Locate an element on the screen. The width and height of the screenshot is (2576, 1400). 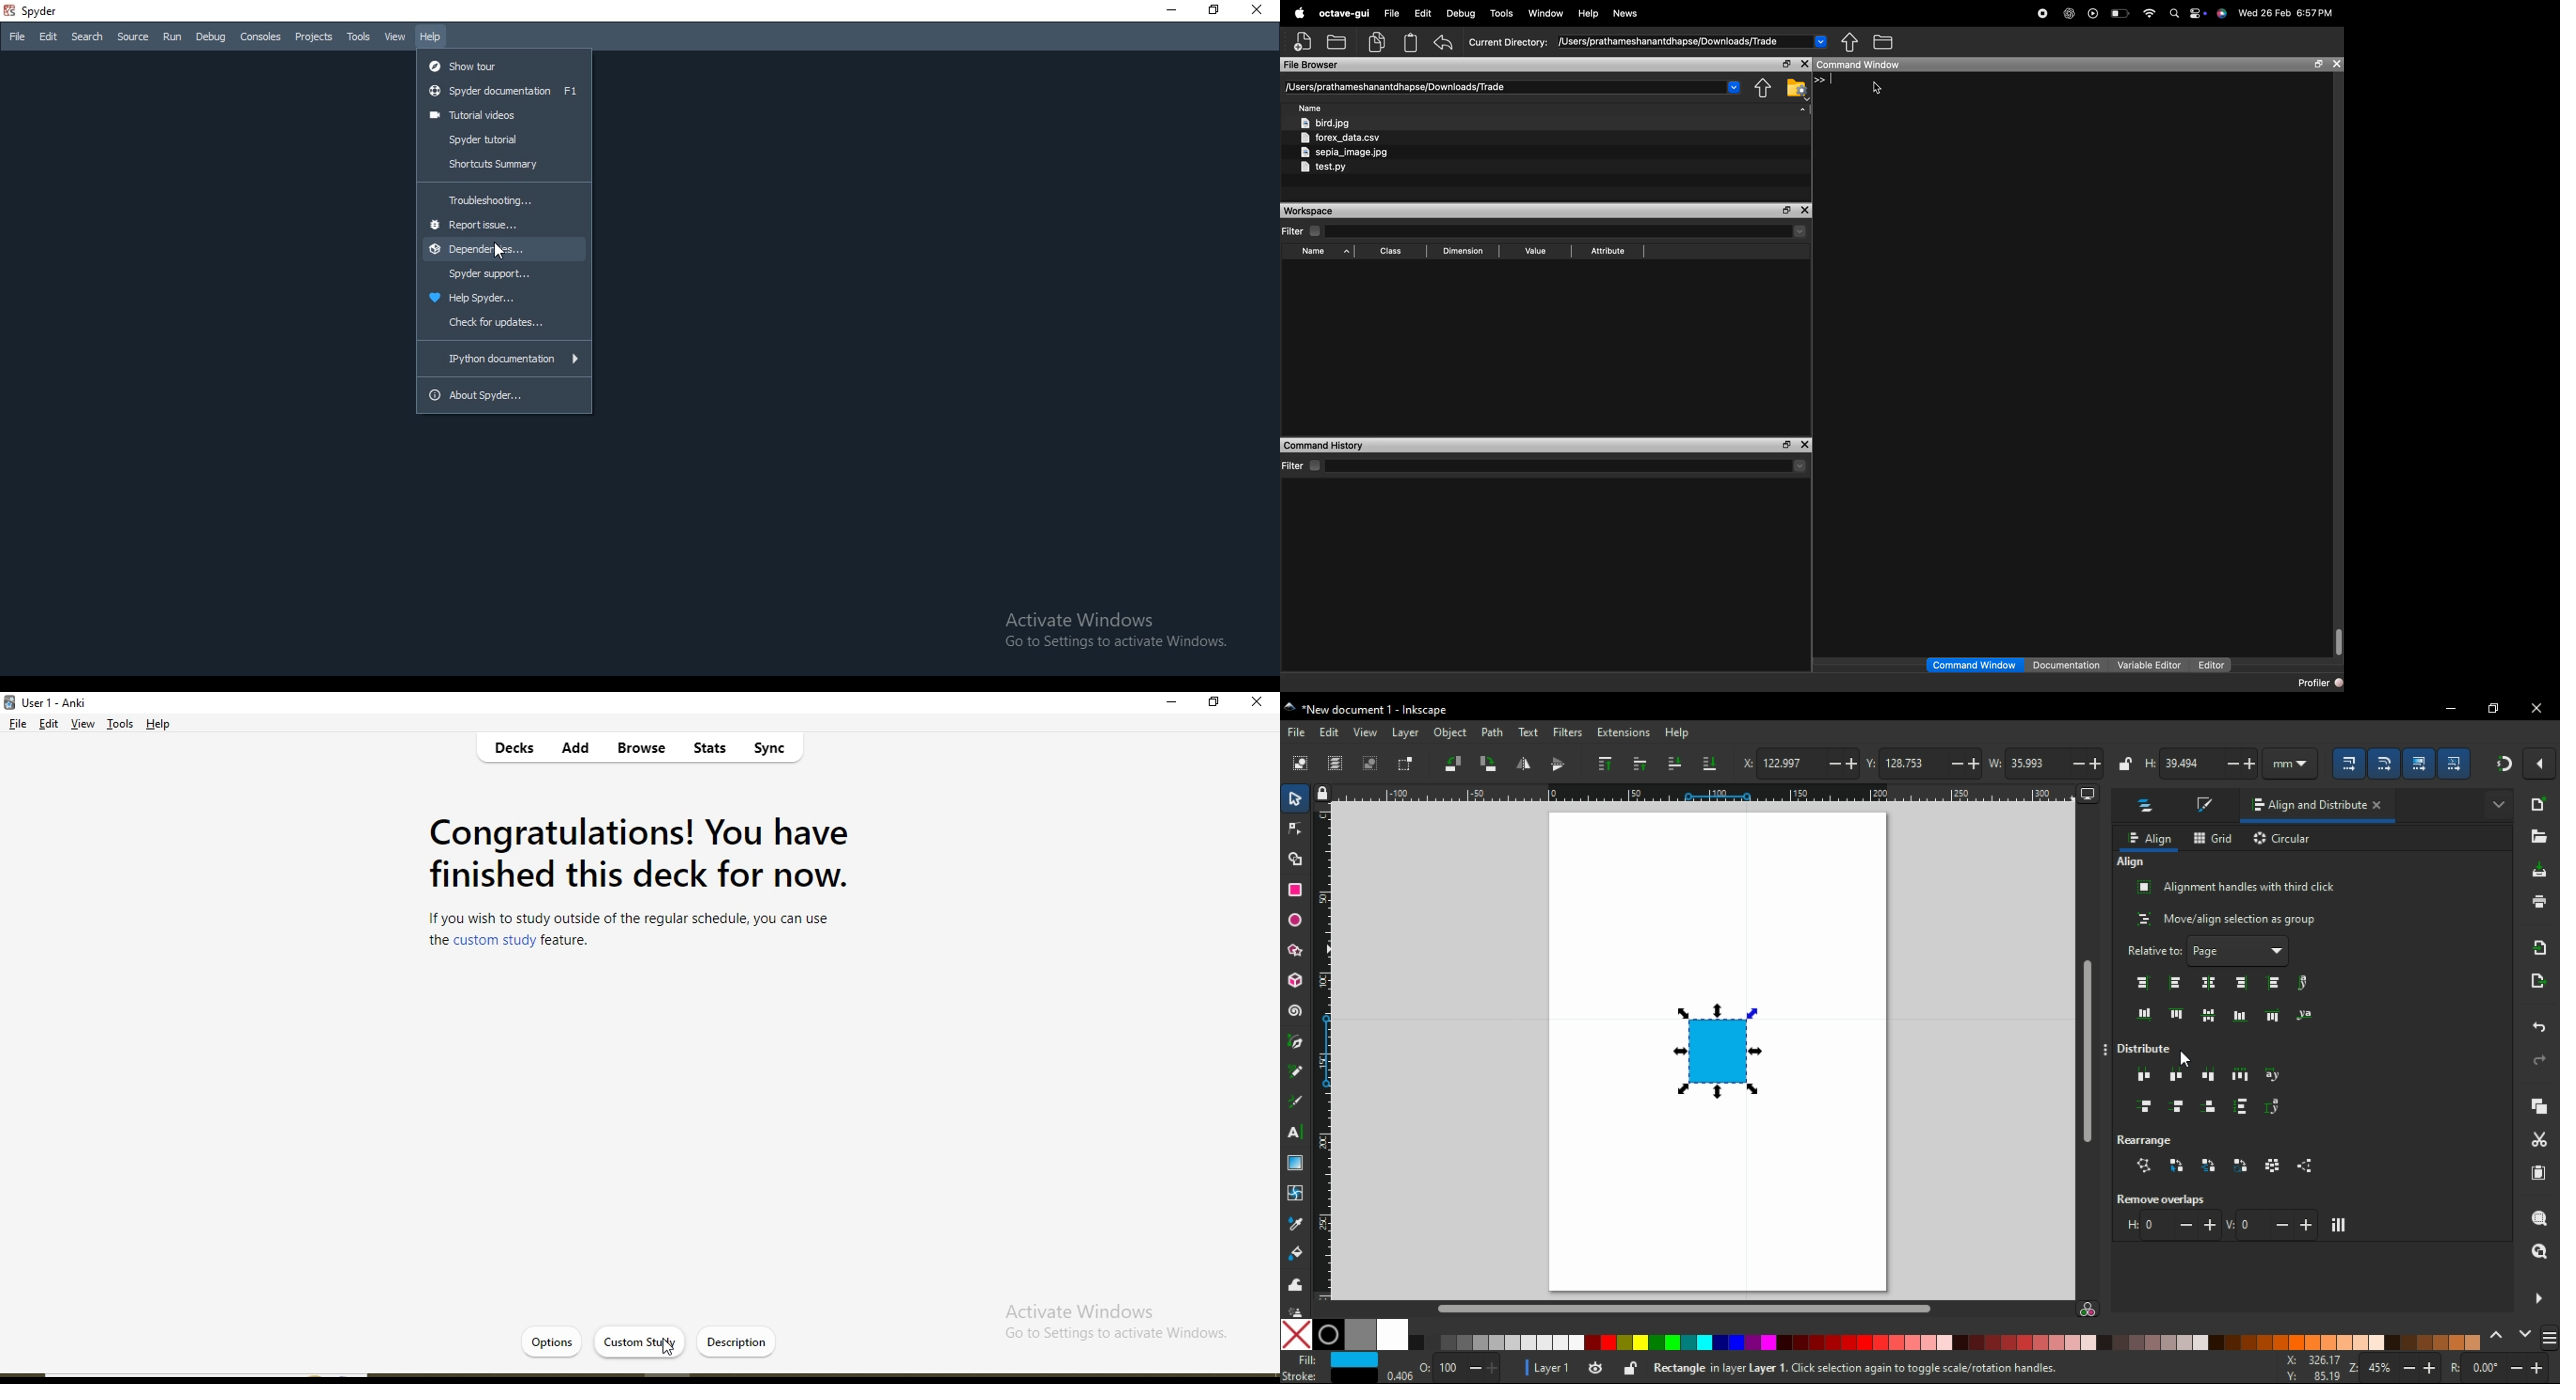
object flip vertical is located at coordinates (1558, 765).